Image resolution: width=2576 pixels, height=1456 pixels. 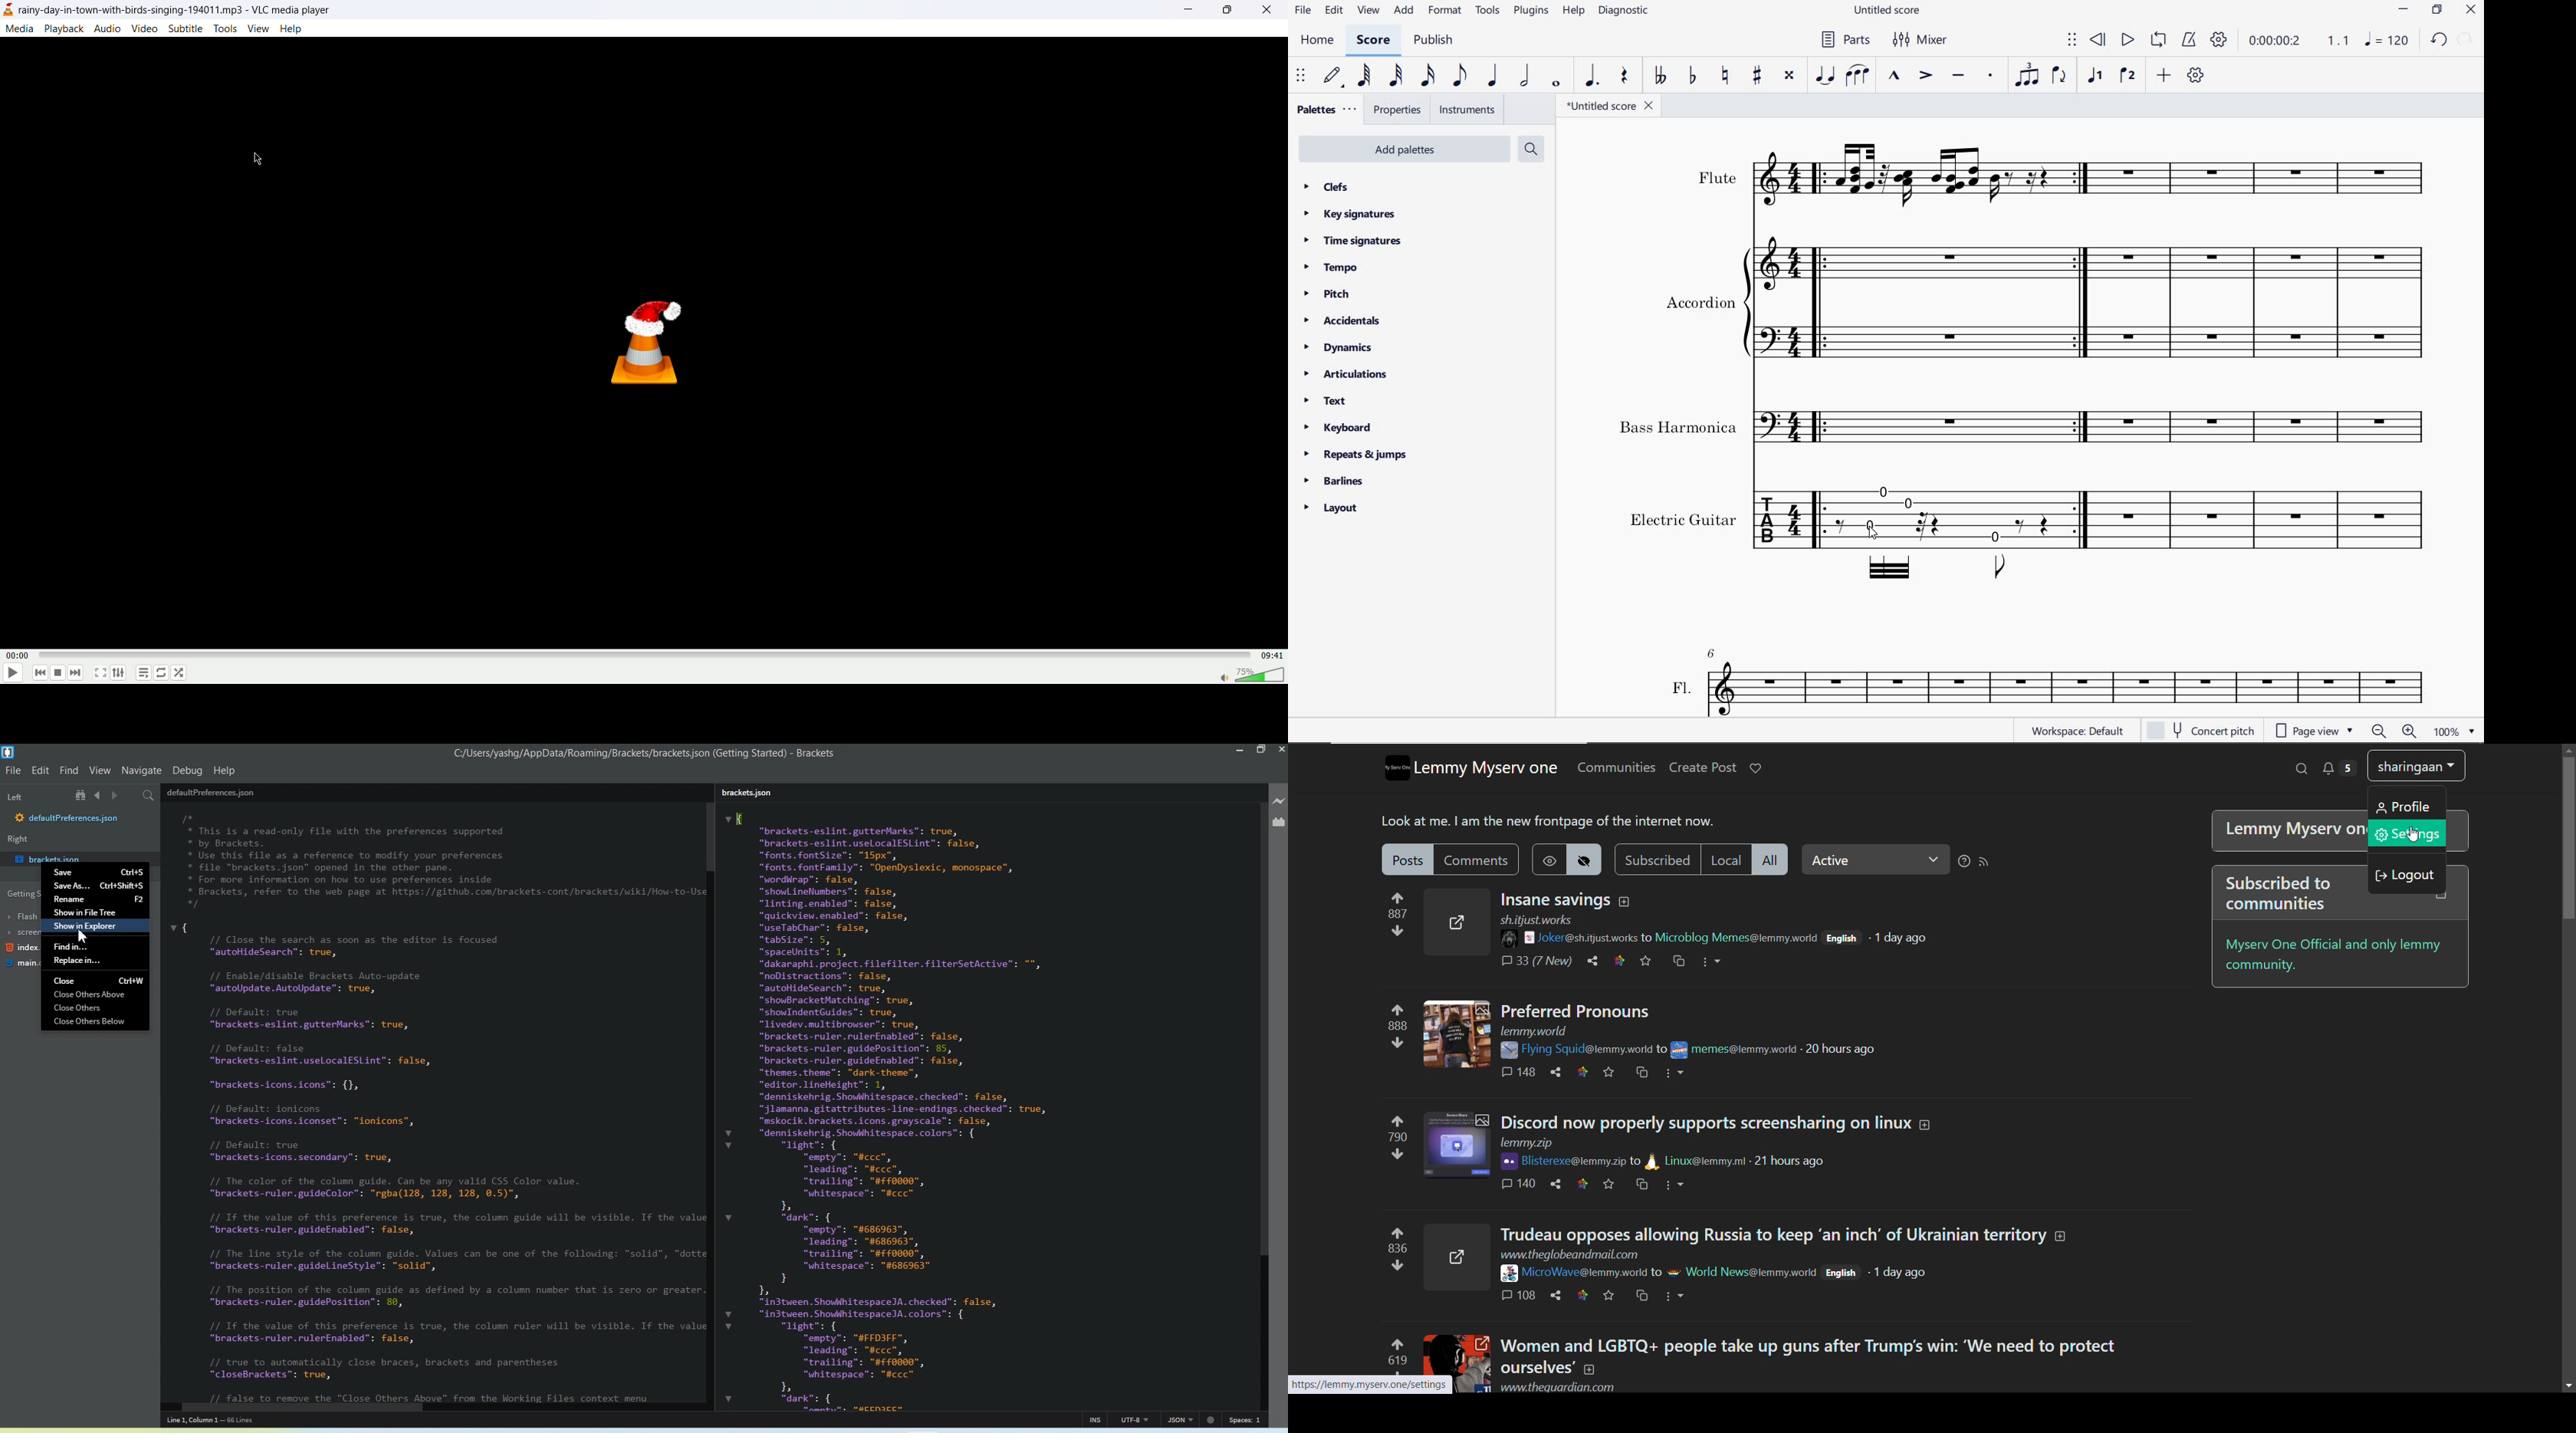 What do you see at coordinates (95, 1021) in the screenshot?
I see `Close Others Below` at bounding box center [95, 1021].